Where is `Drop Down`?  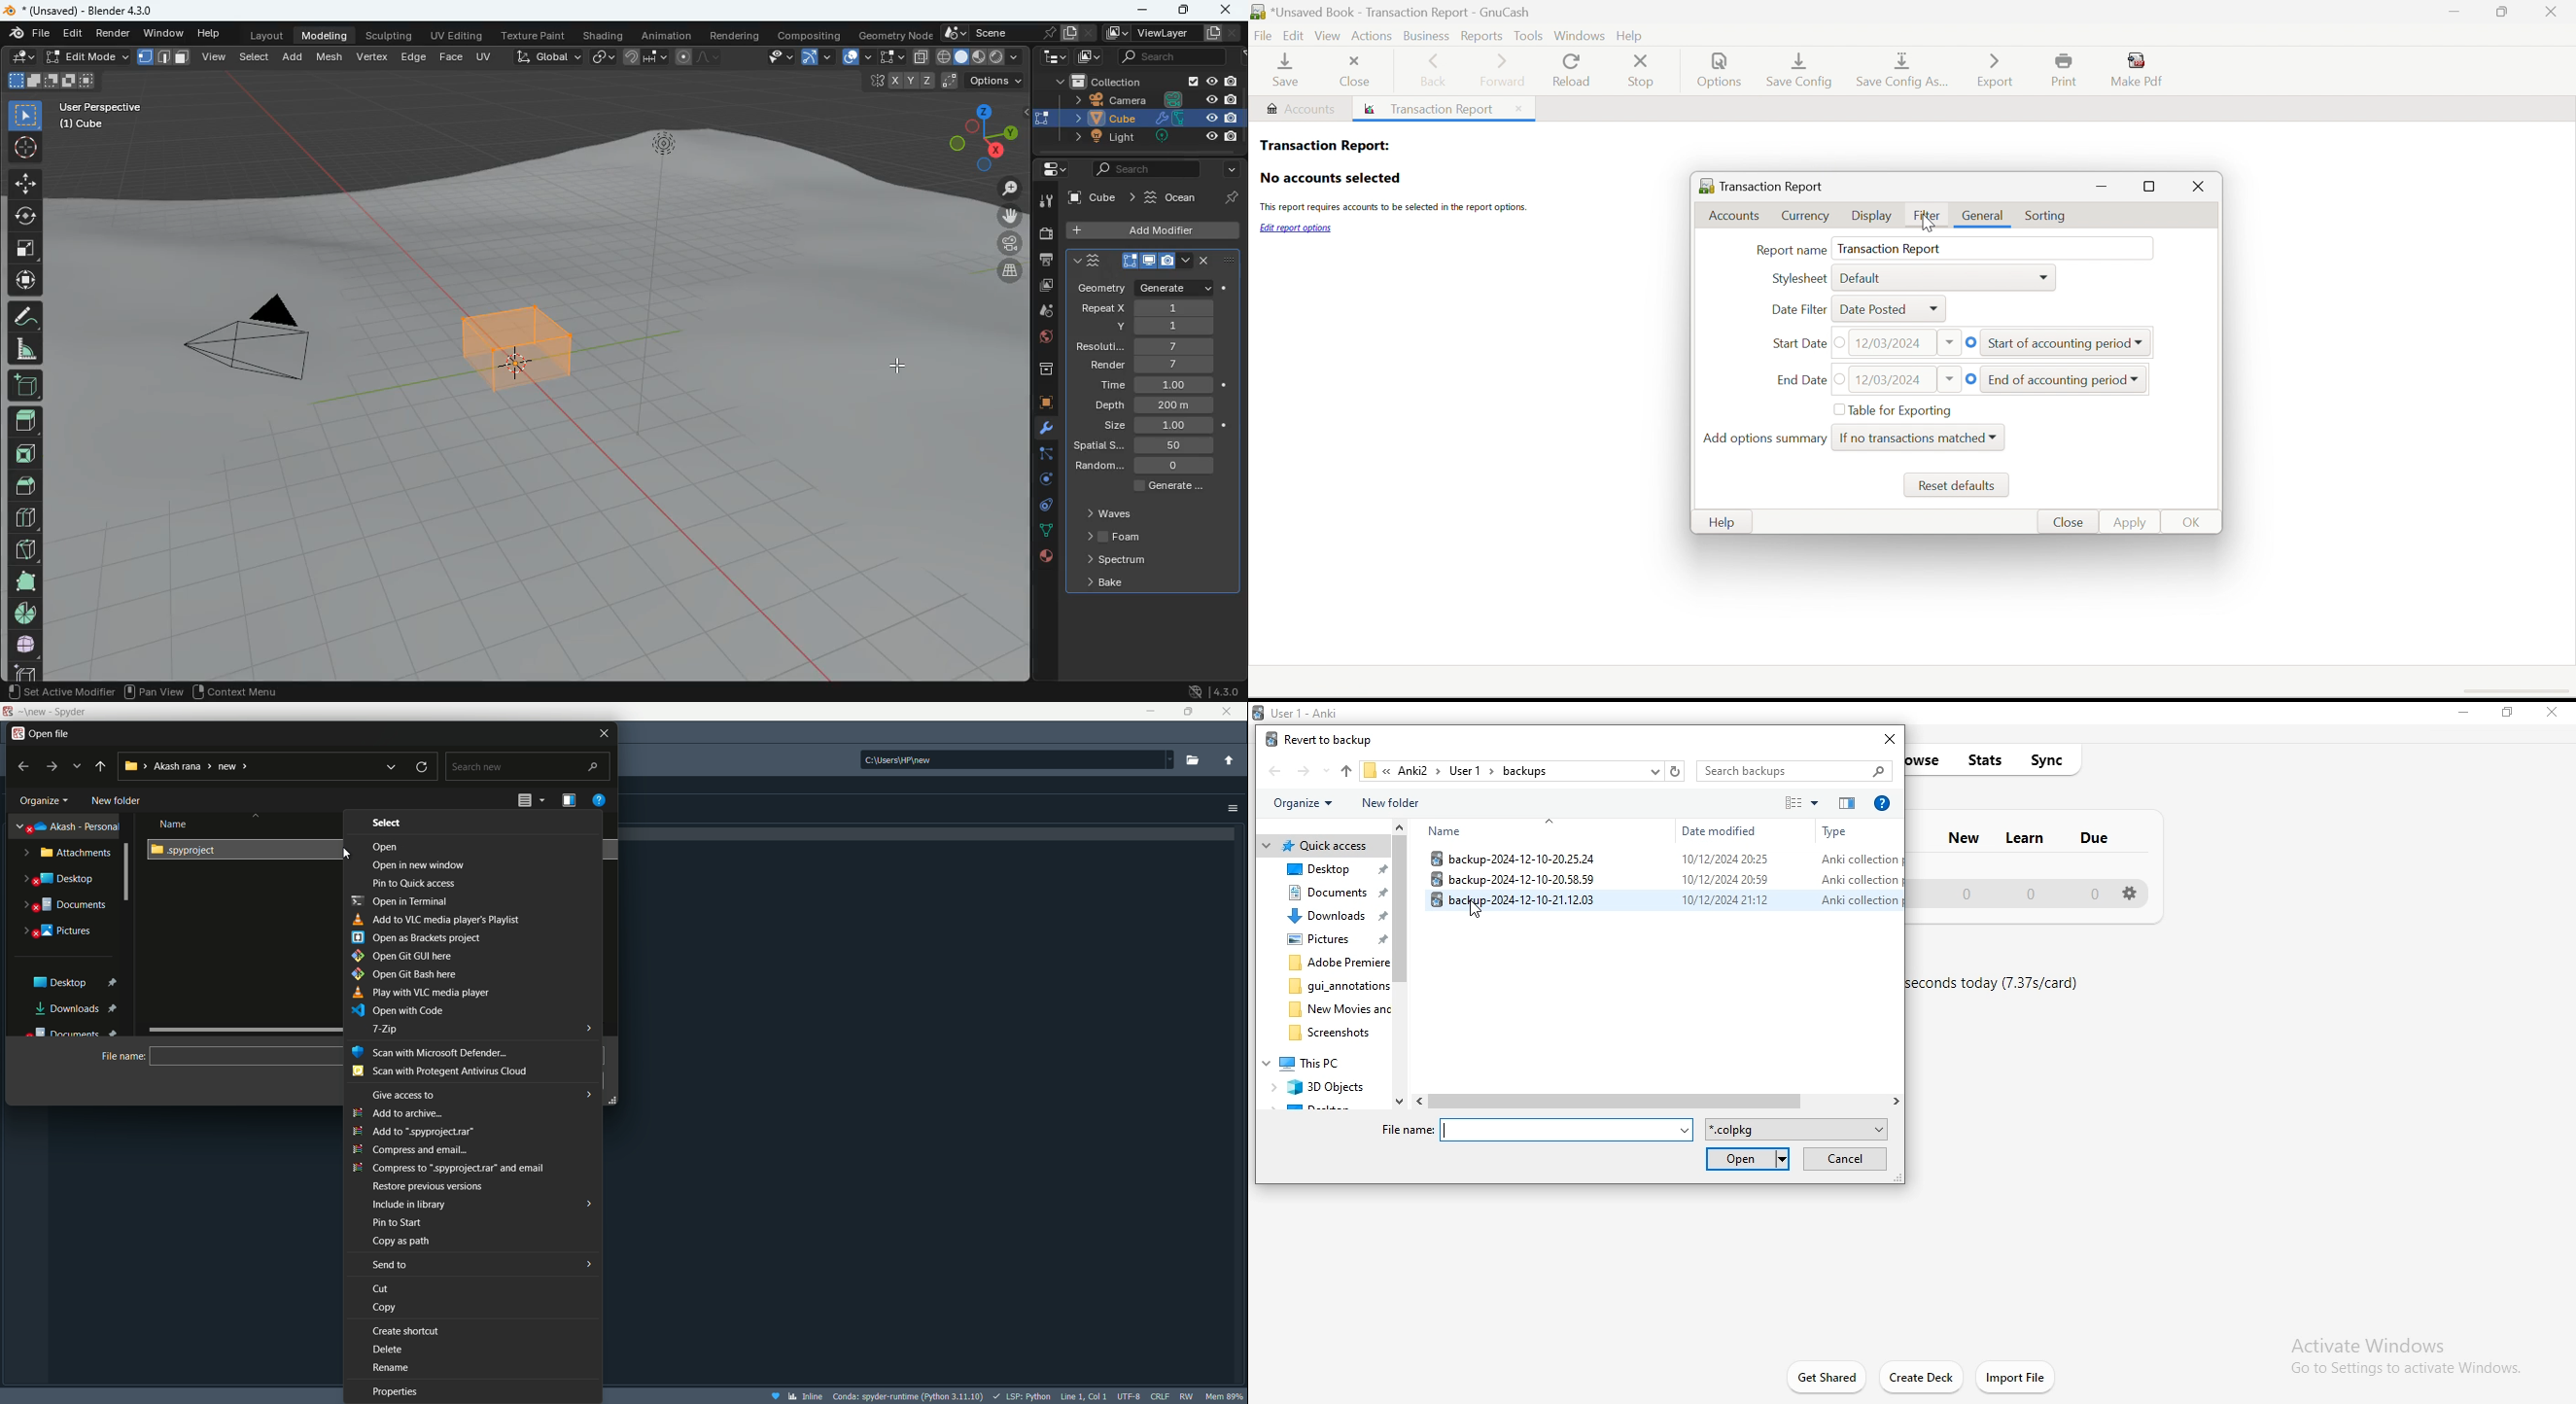
Drop Down is located at coordinates (1938, 311).